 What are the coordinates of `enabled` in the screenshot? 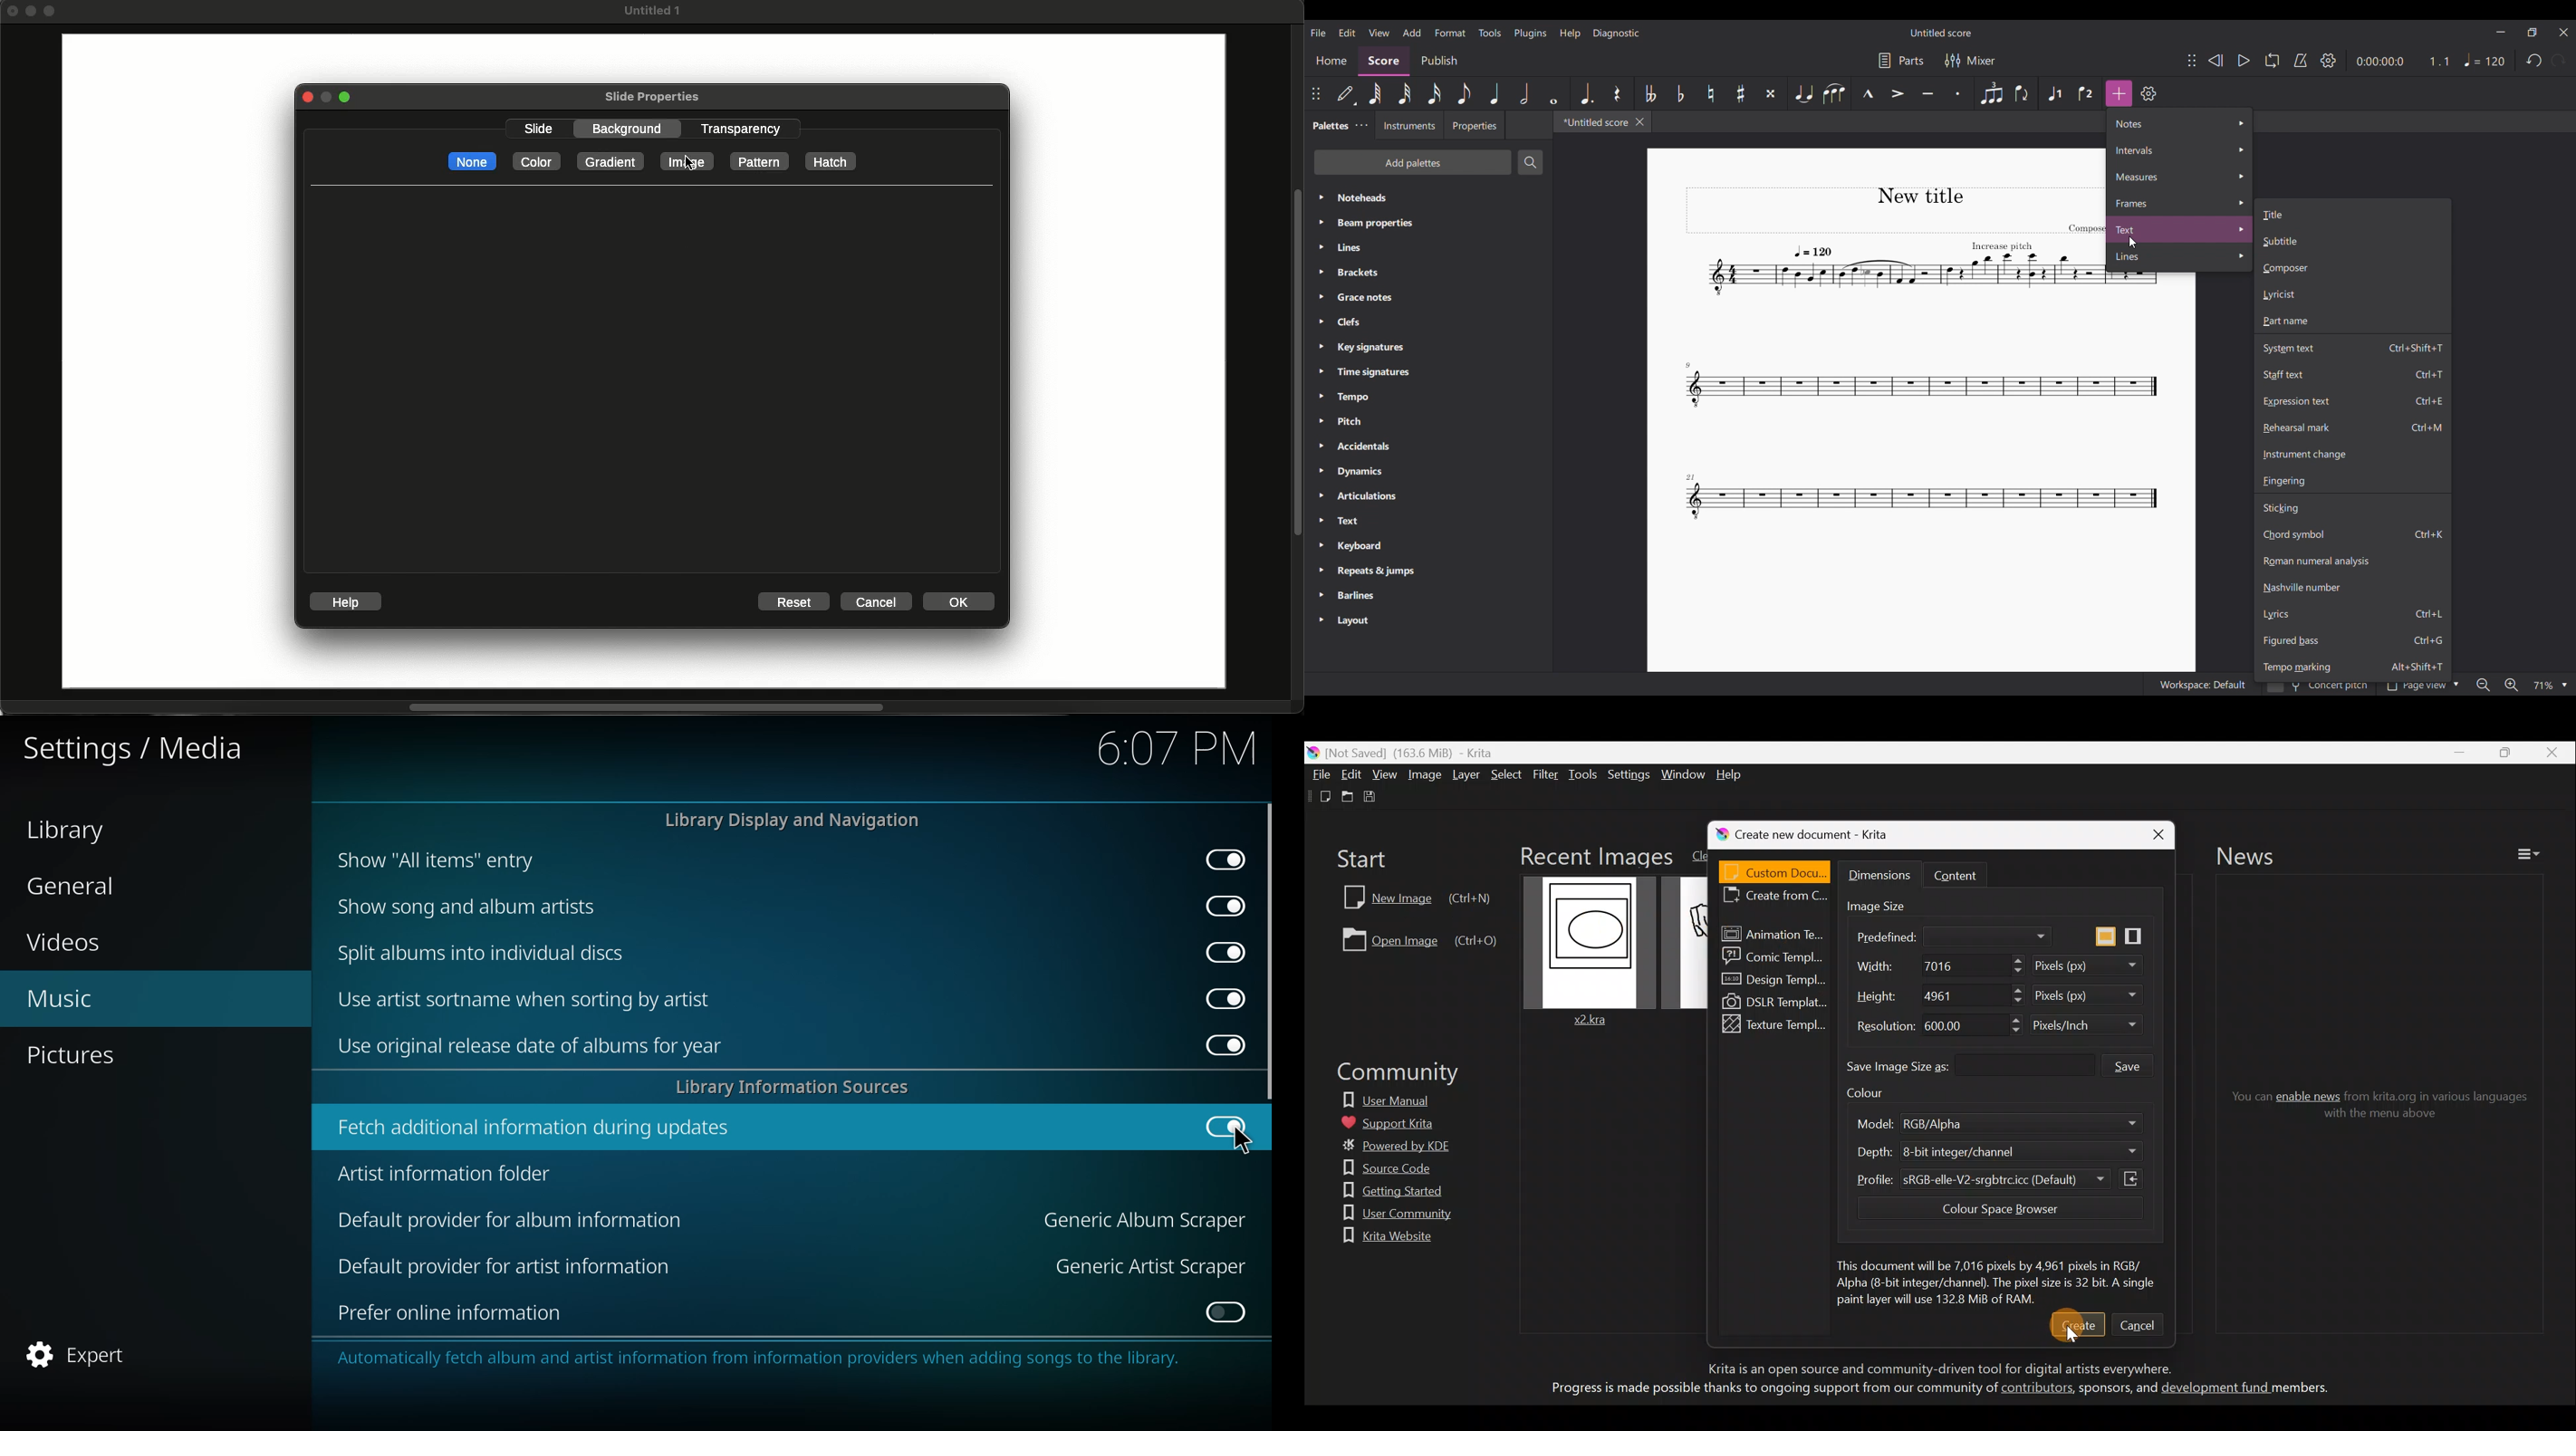 It's located at (1228, 857).